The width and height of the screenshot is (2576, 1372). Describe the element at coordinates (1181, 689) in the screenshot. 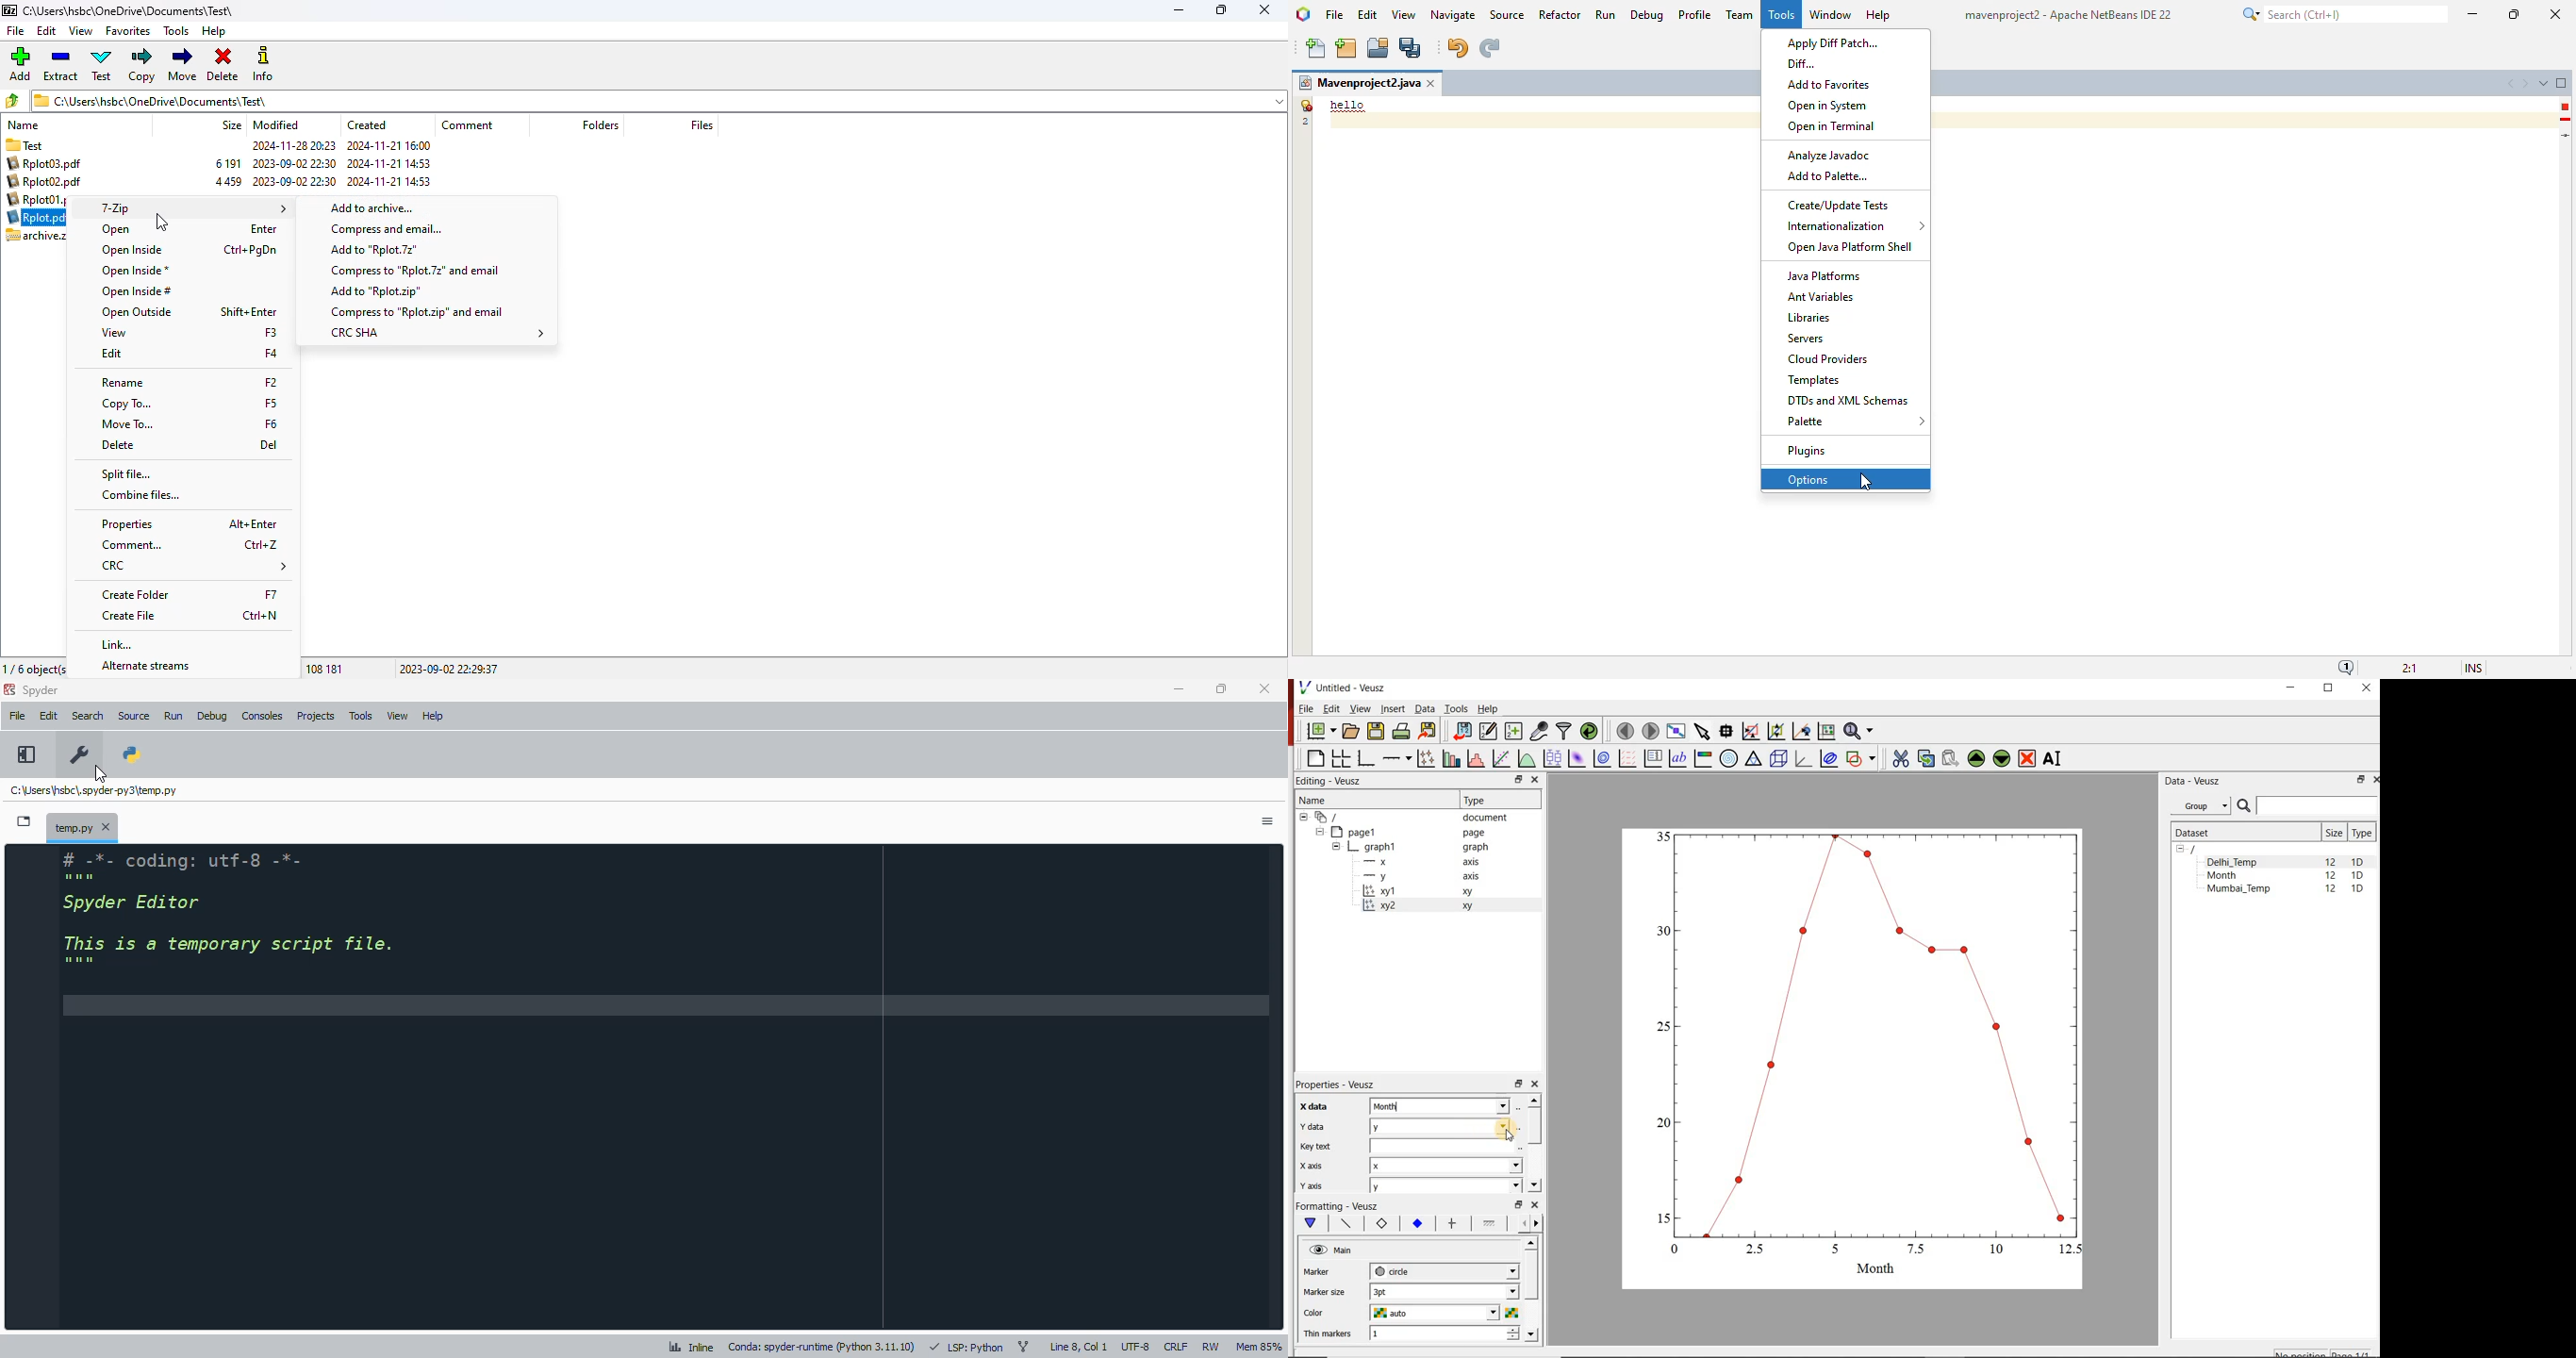

I see `minimize` at that location.